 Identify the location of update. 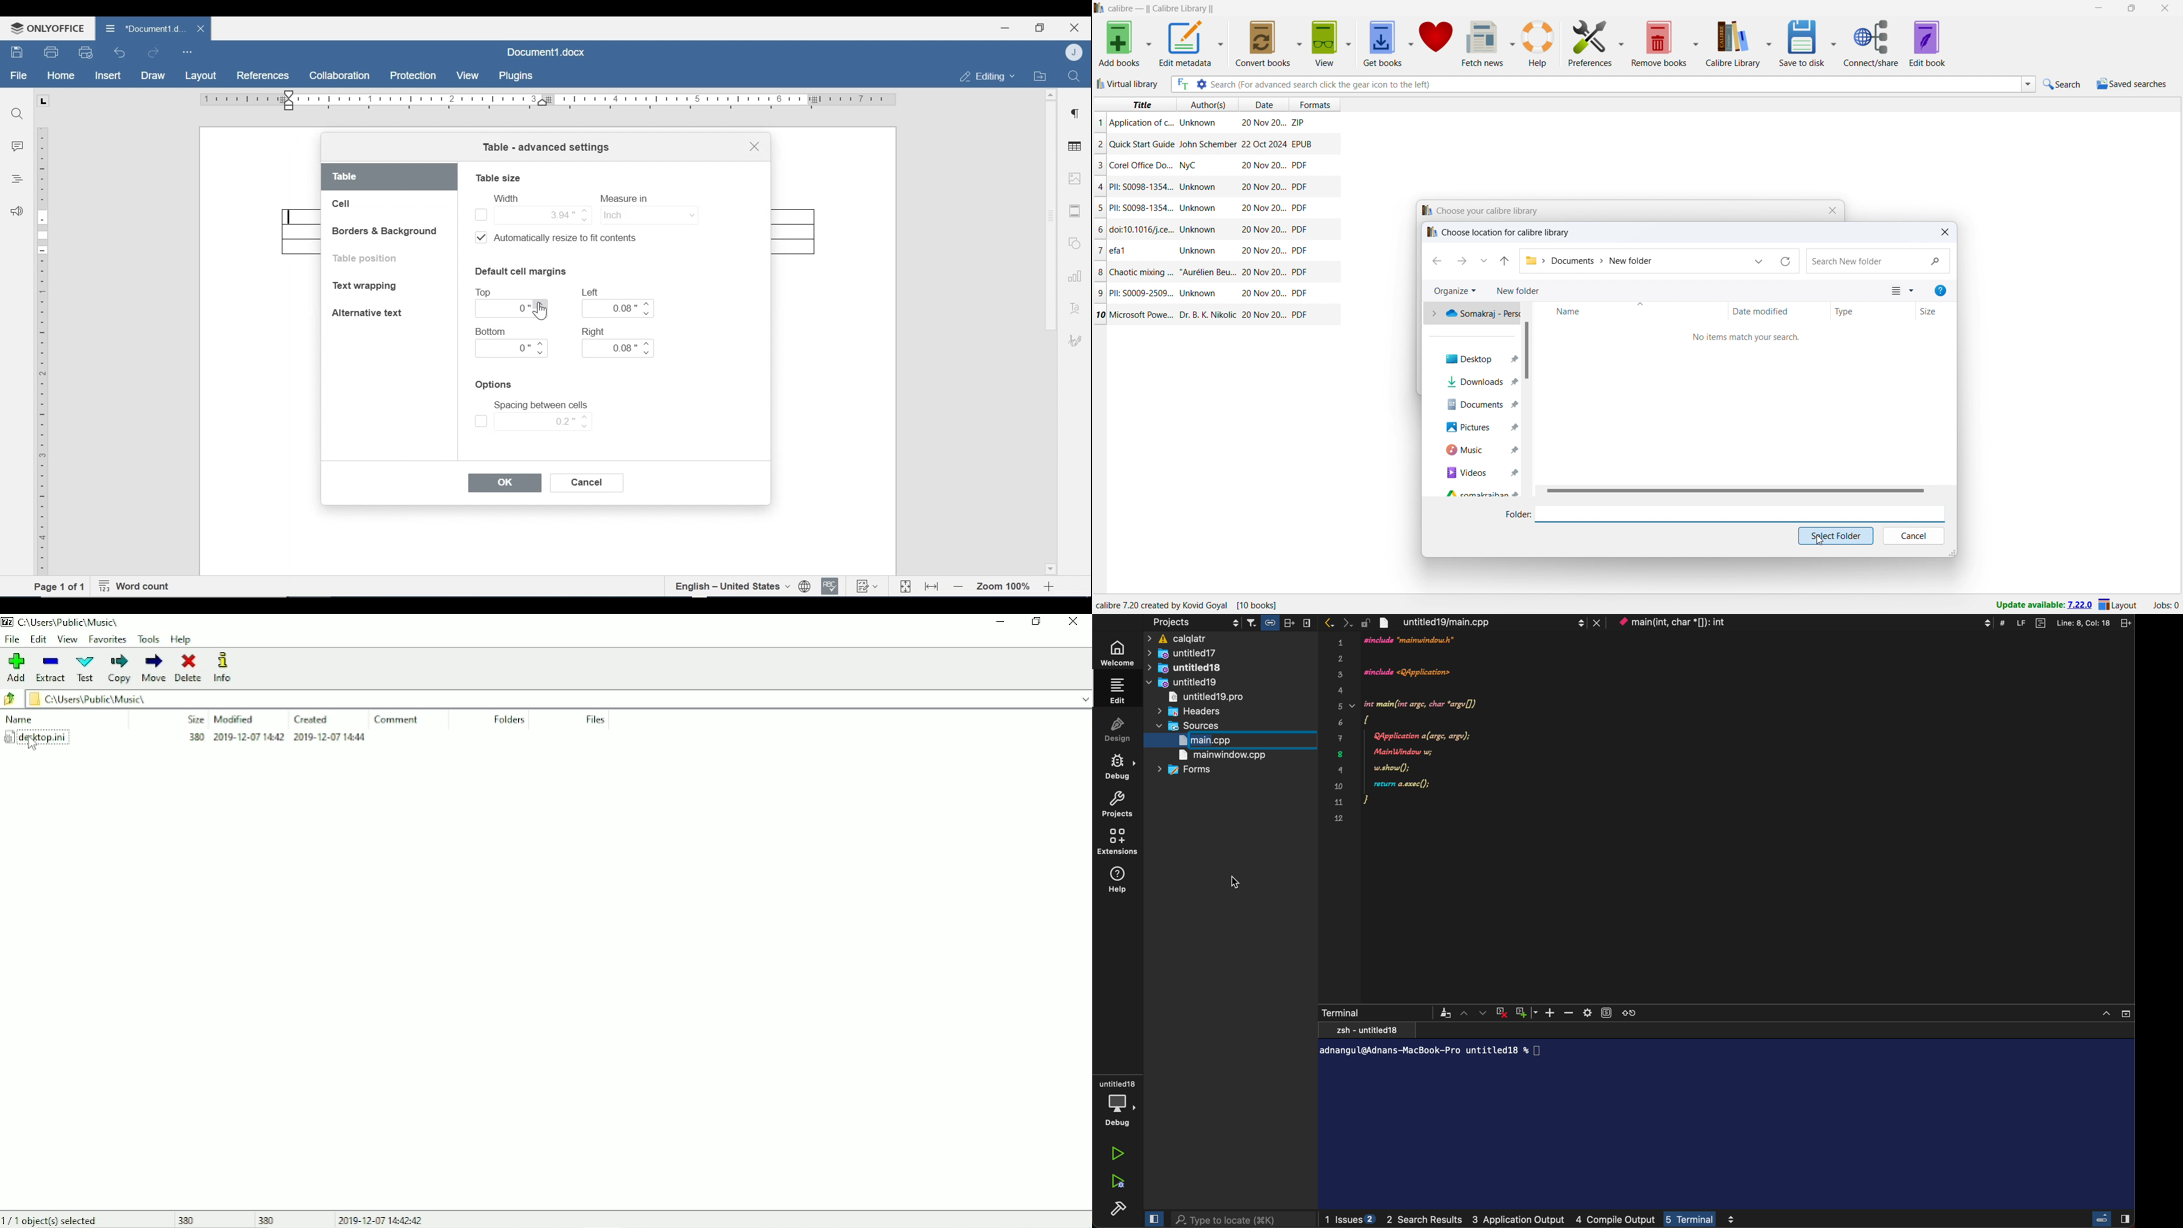
(2044, 605).